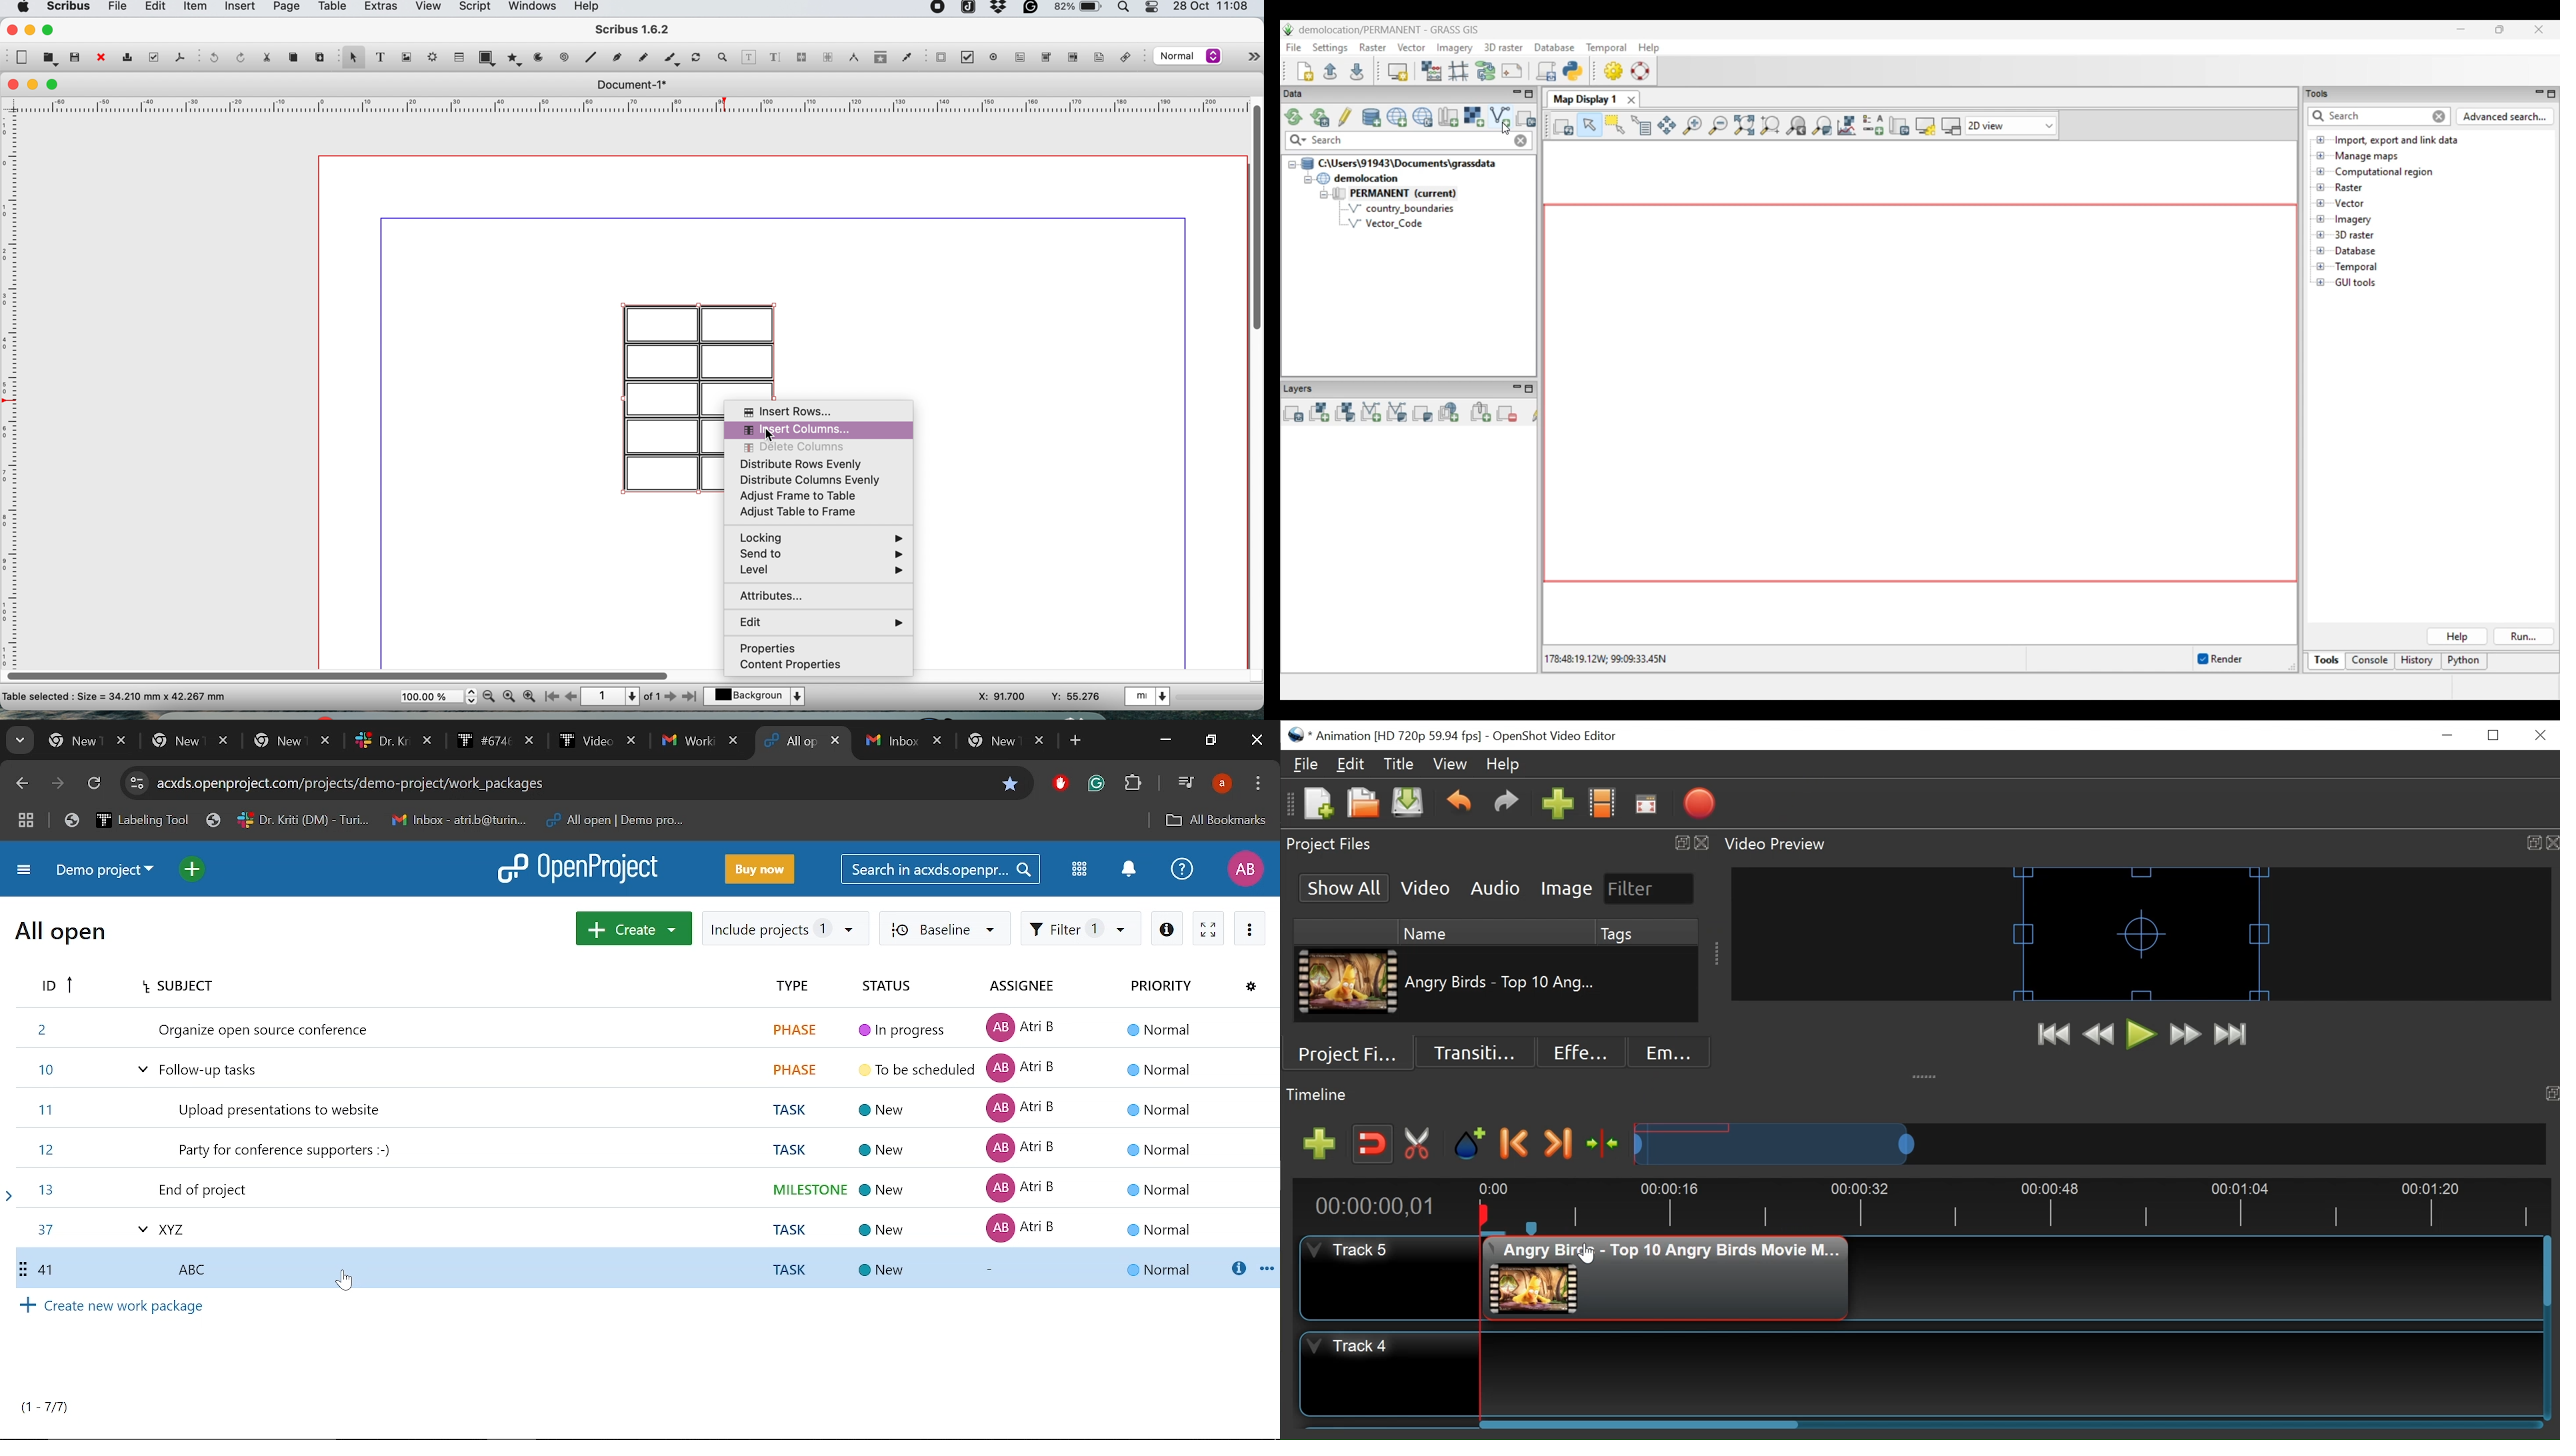 The height and width of the screenshot is (1456, 2576). What do you see at coordinates (806, 512) in the screenshot?
I see `adjust table to frame` at bounding box center [806, 512].